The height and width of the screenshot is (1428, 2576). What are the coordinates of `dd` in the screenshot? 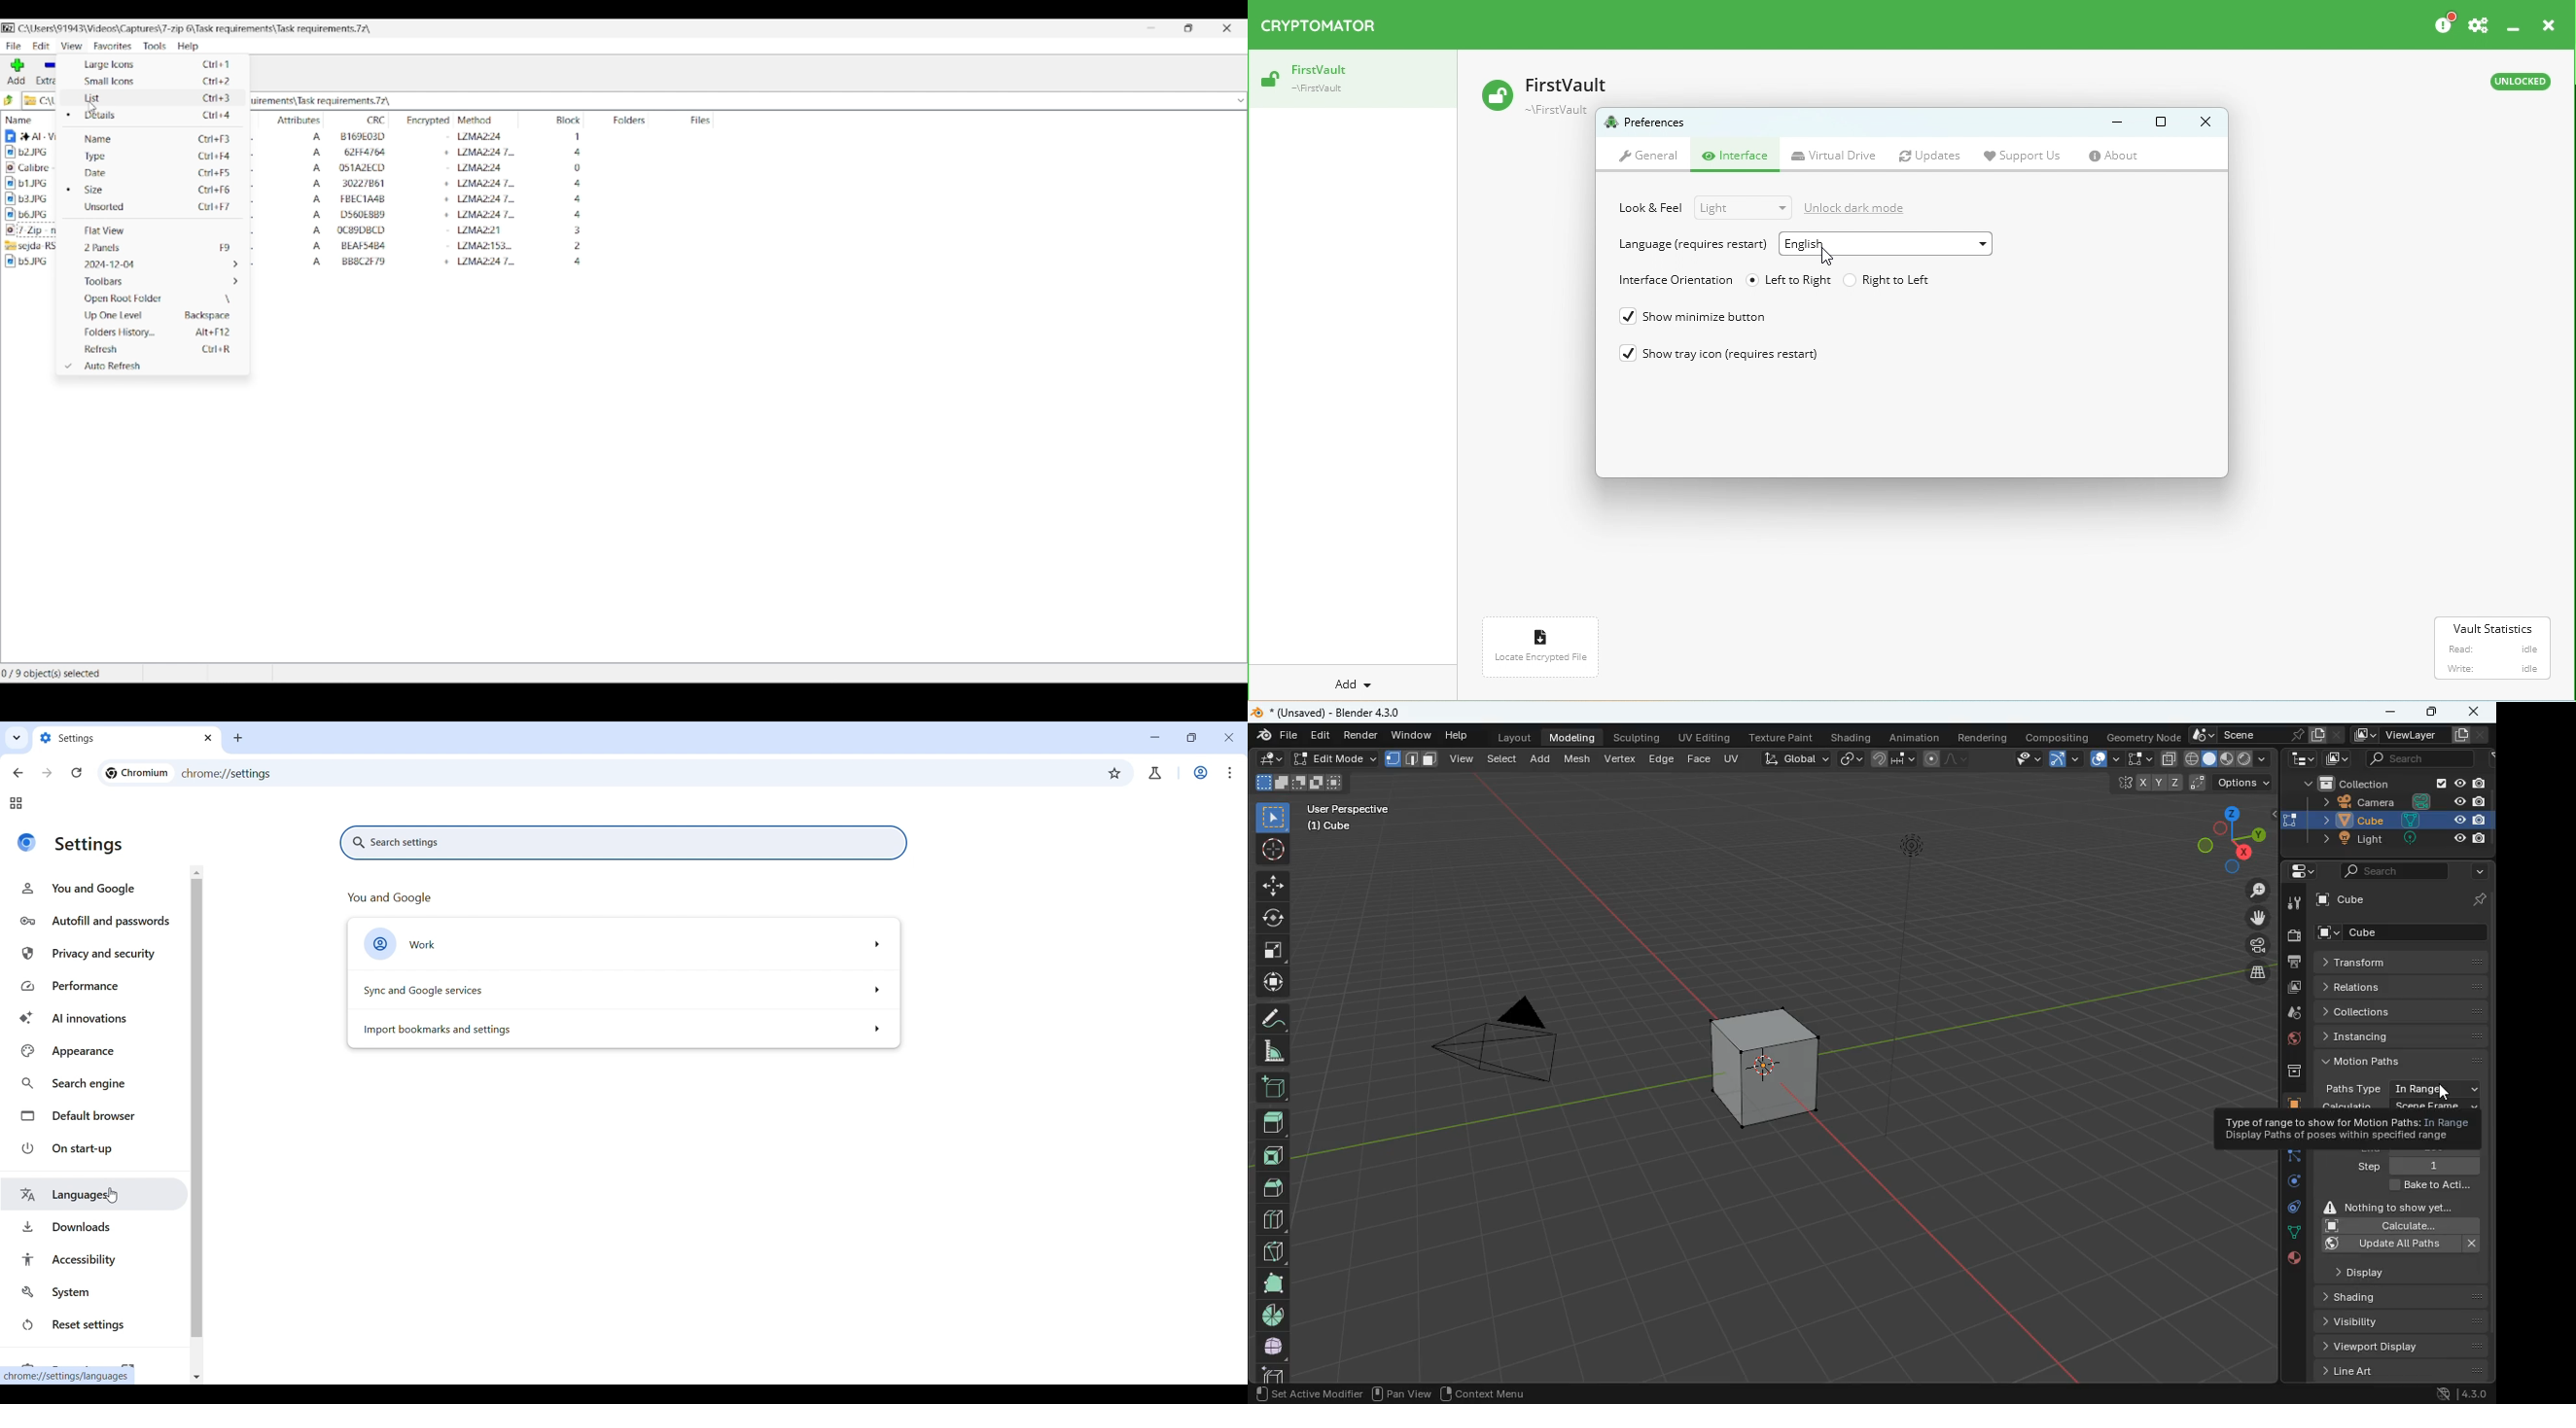 It's located at (1272, 1086).